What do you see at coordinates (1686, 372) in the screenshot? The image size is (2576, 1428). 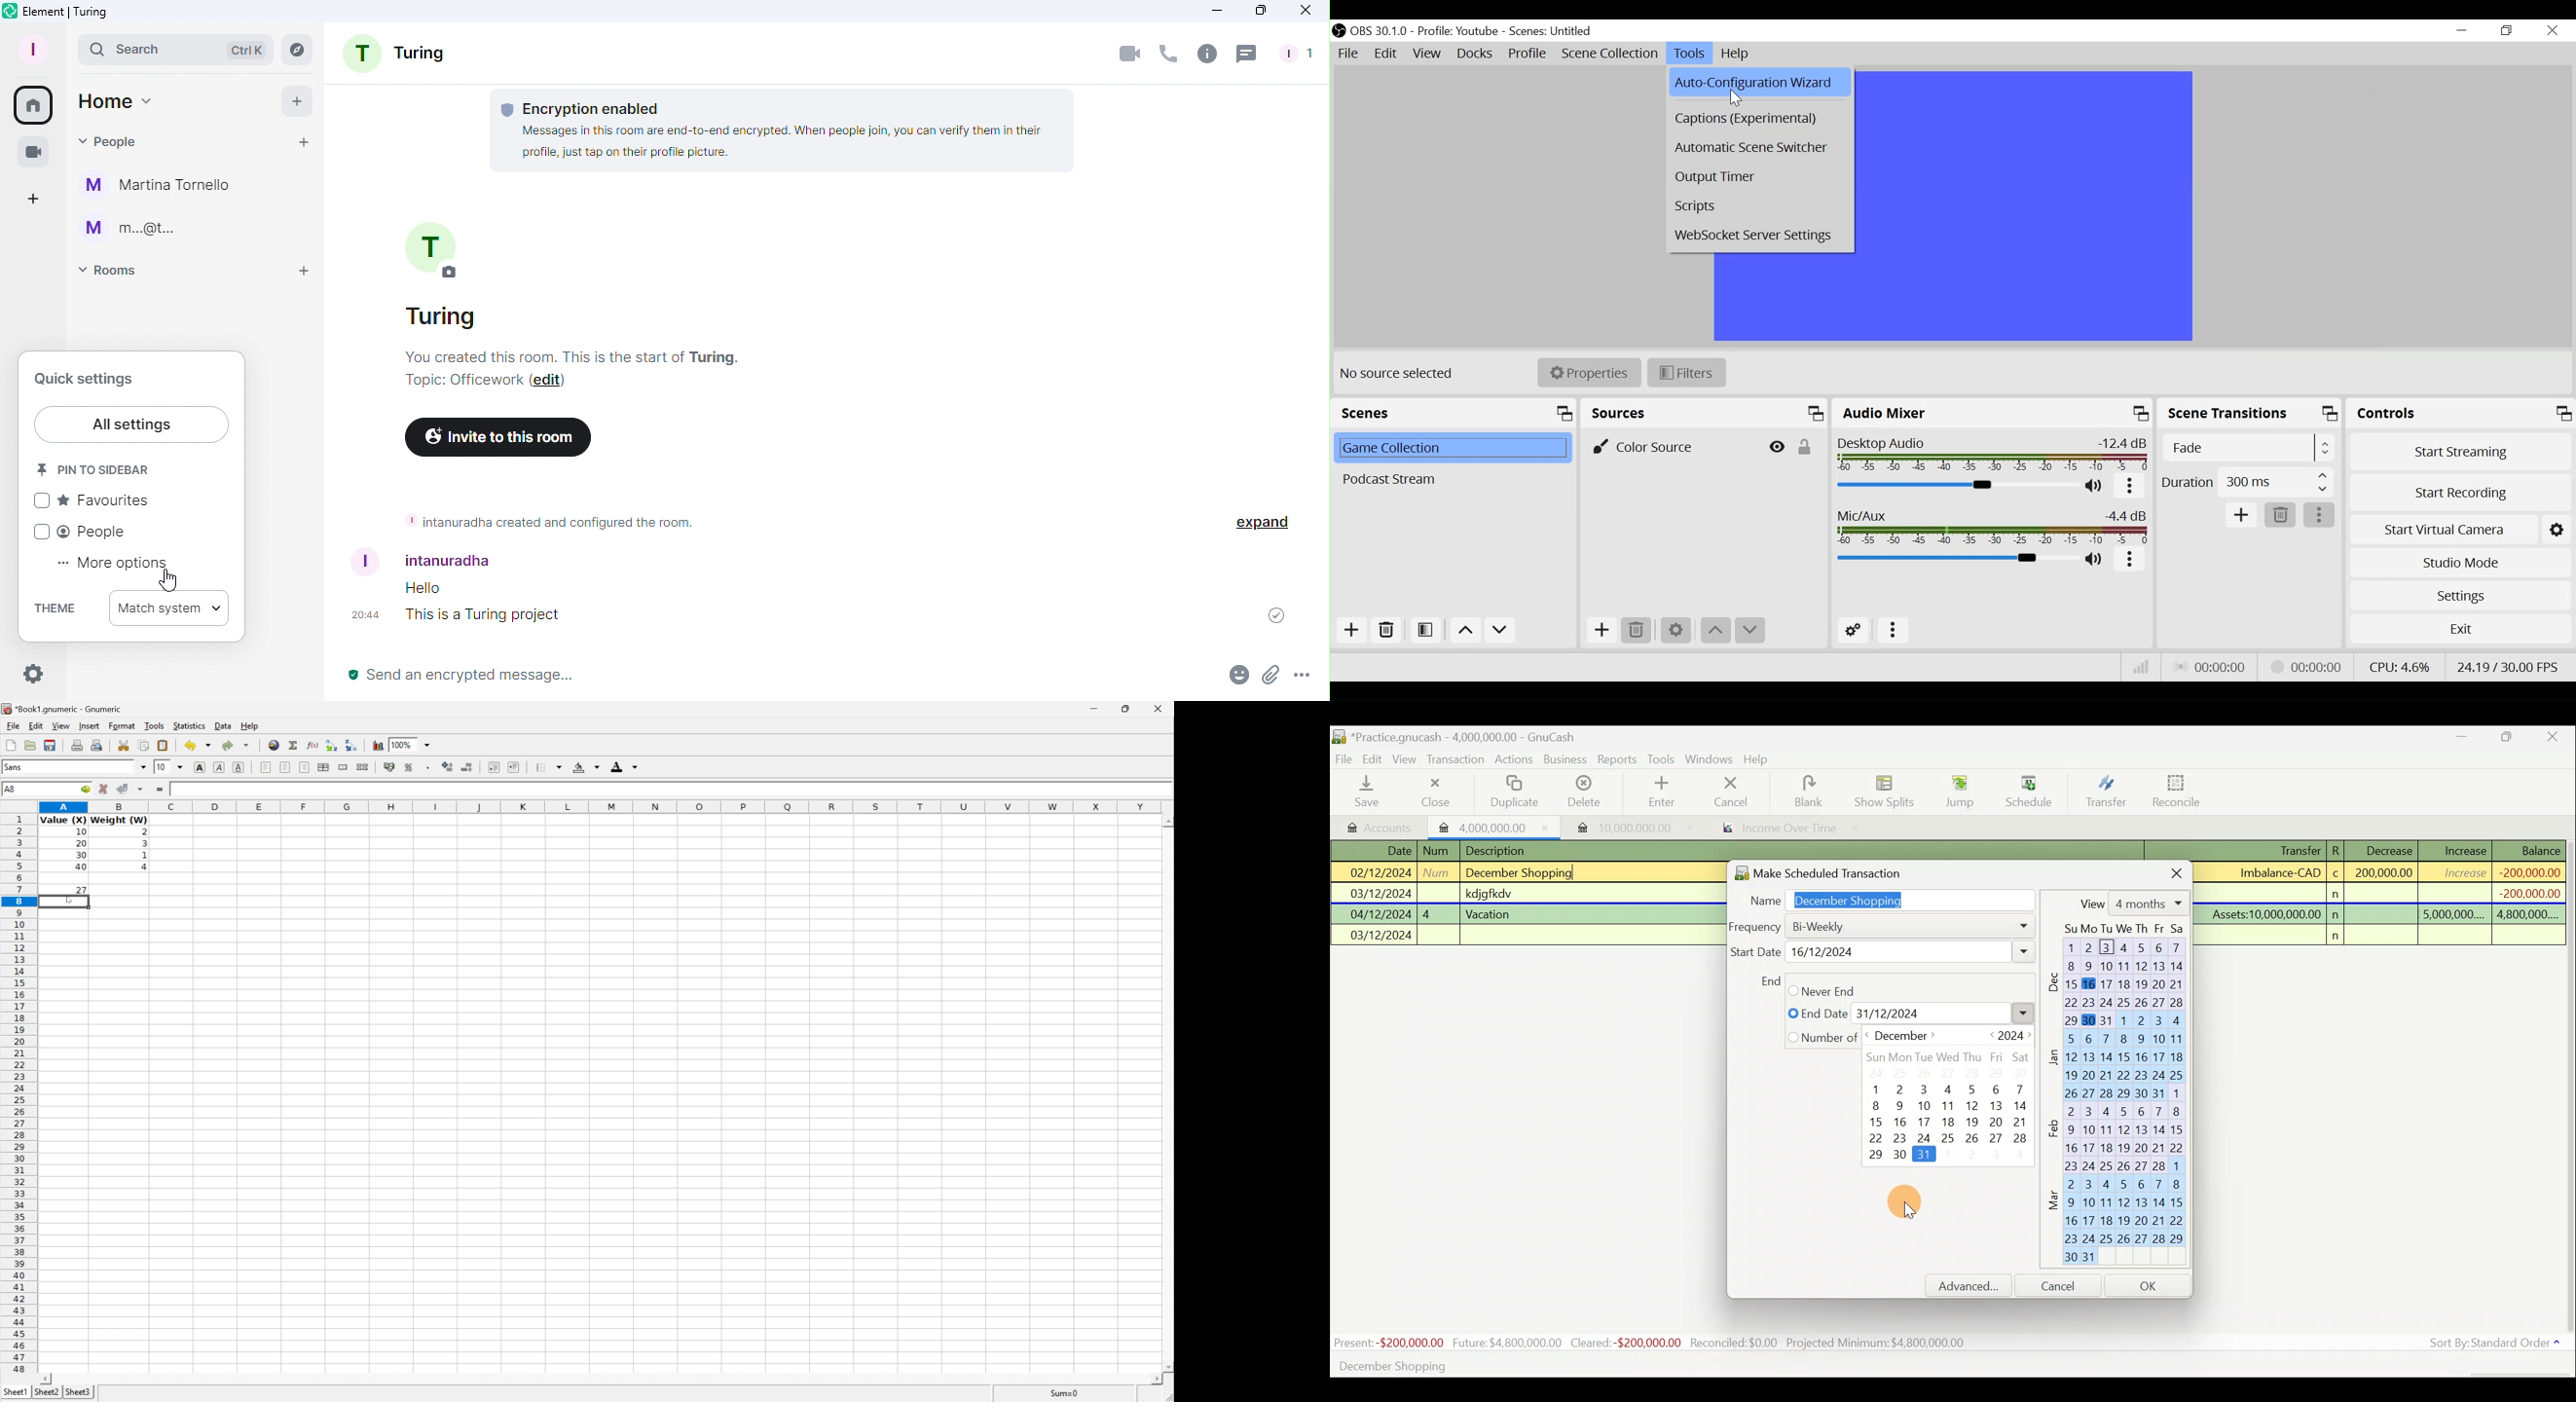 I see `Filters` at bounding box center [1686, 372].